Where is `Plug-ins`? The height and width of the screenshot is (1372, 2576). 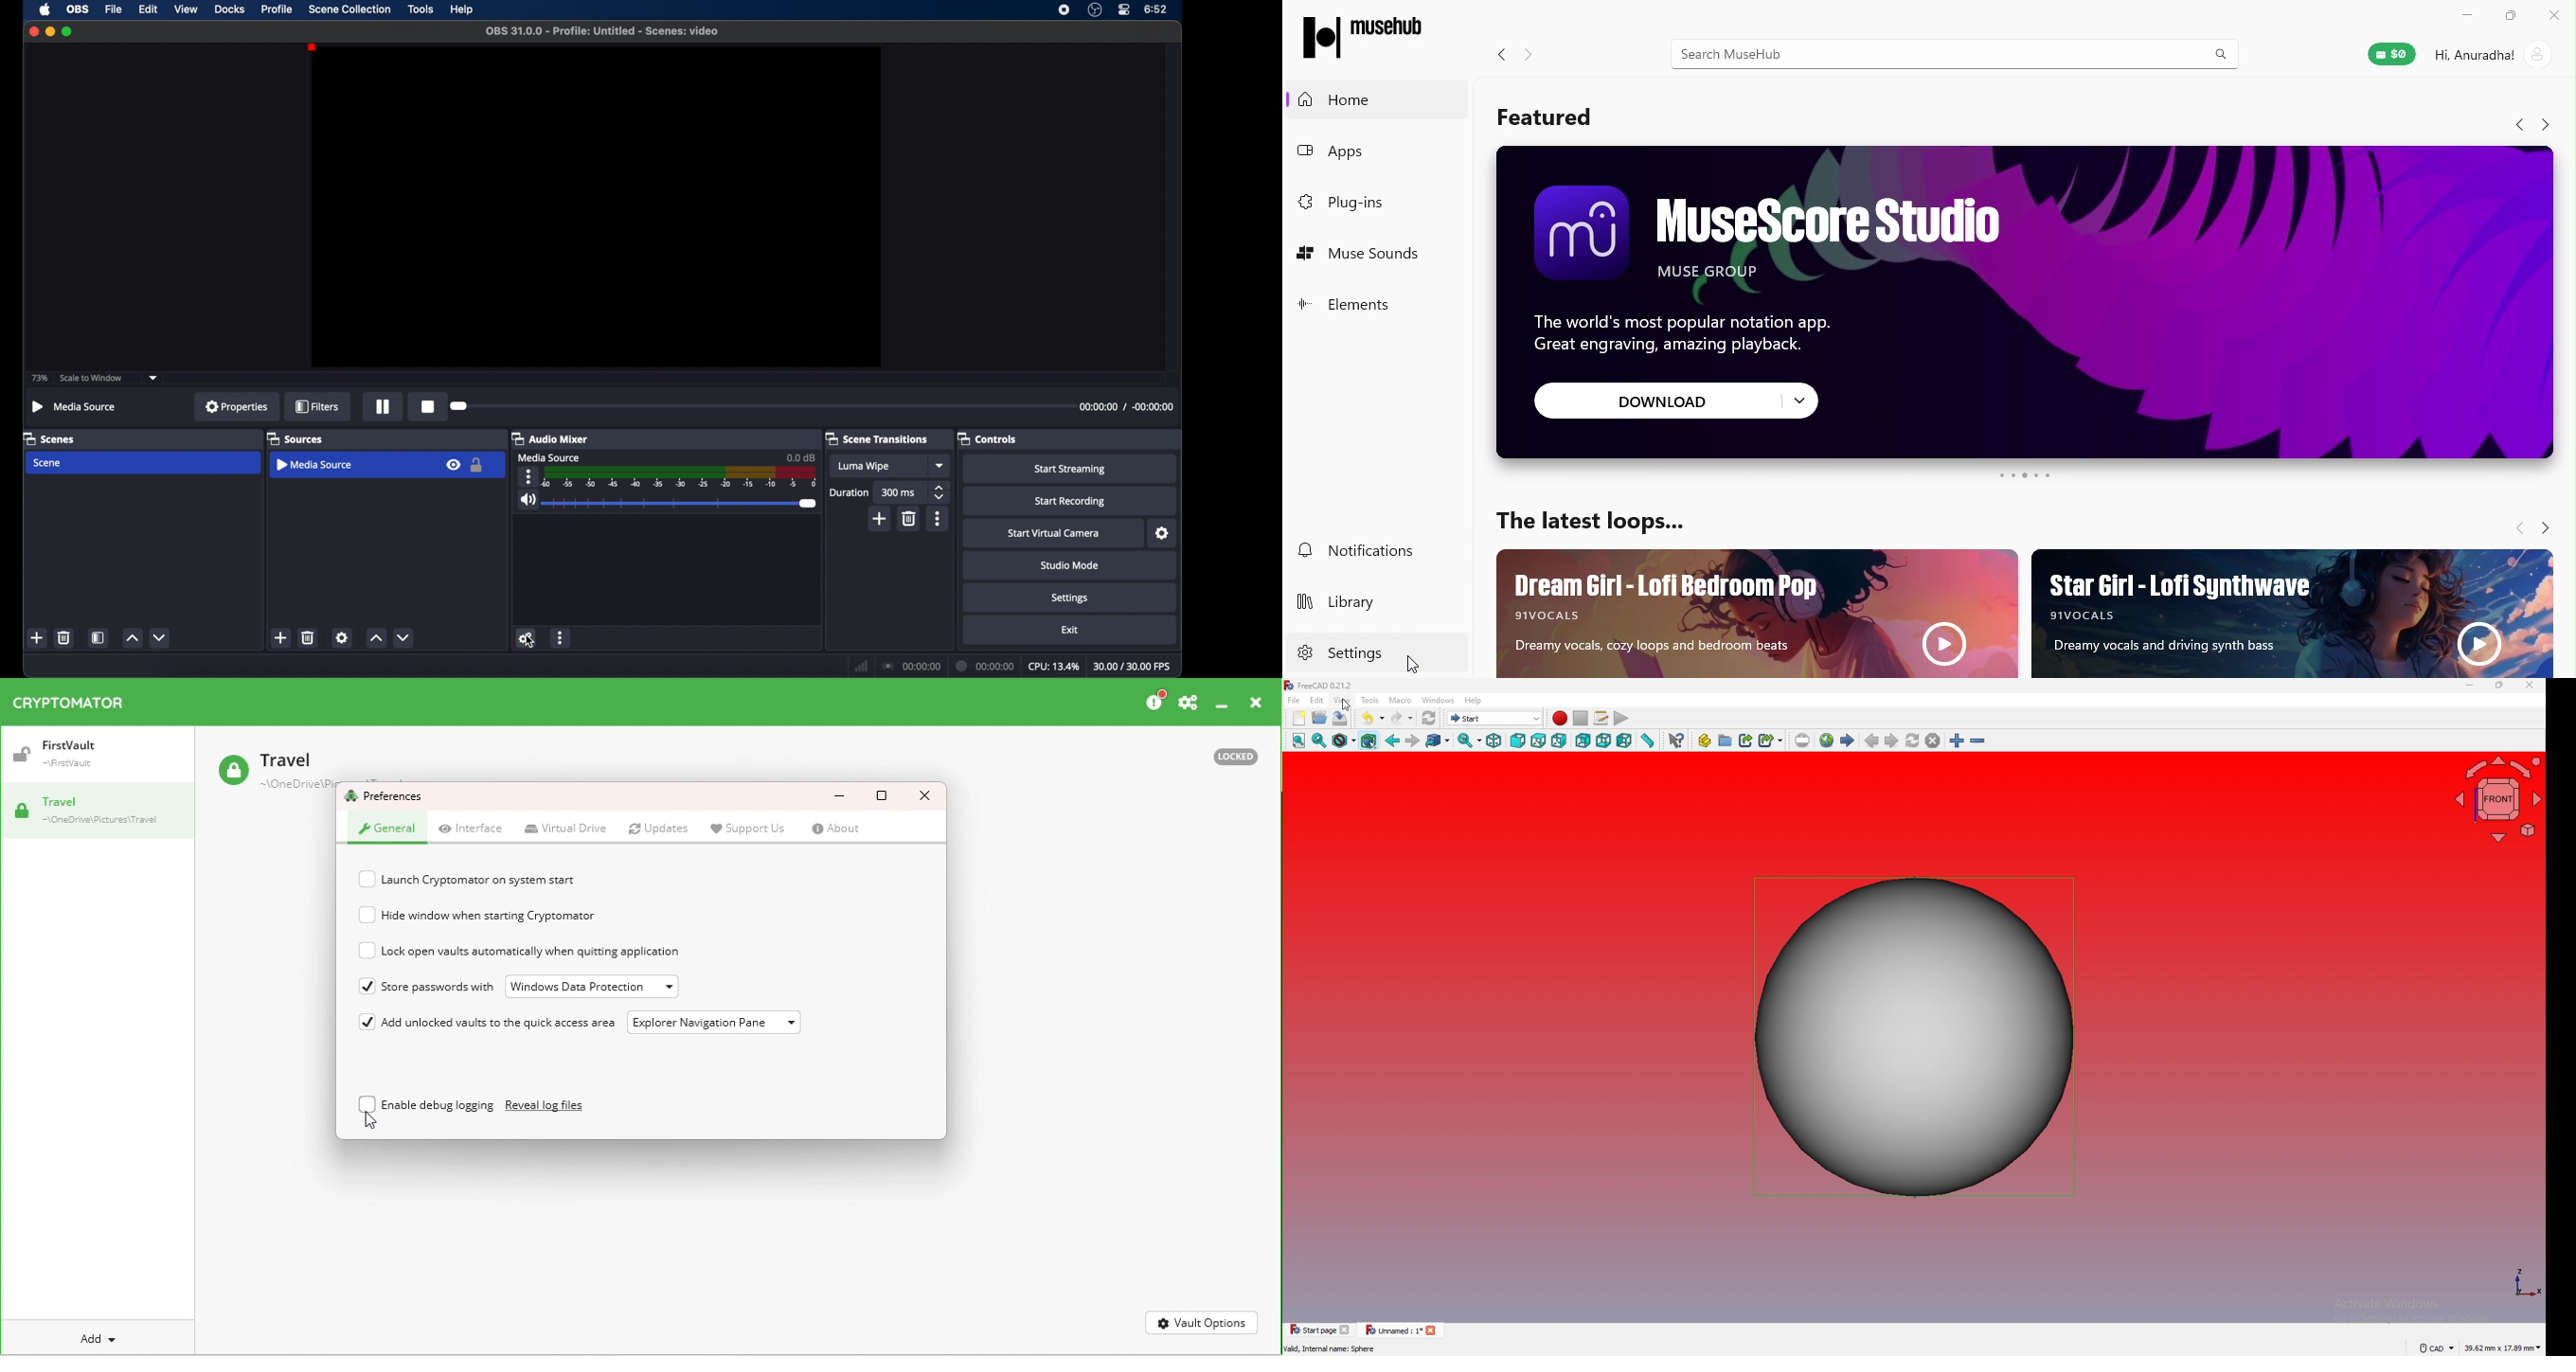
Plug-ins is located at coordinates (1362, 206).